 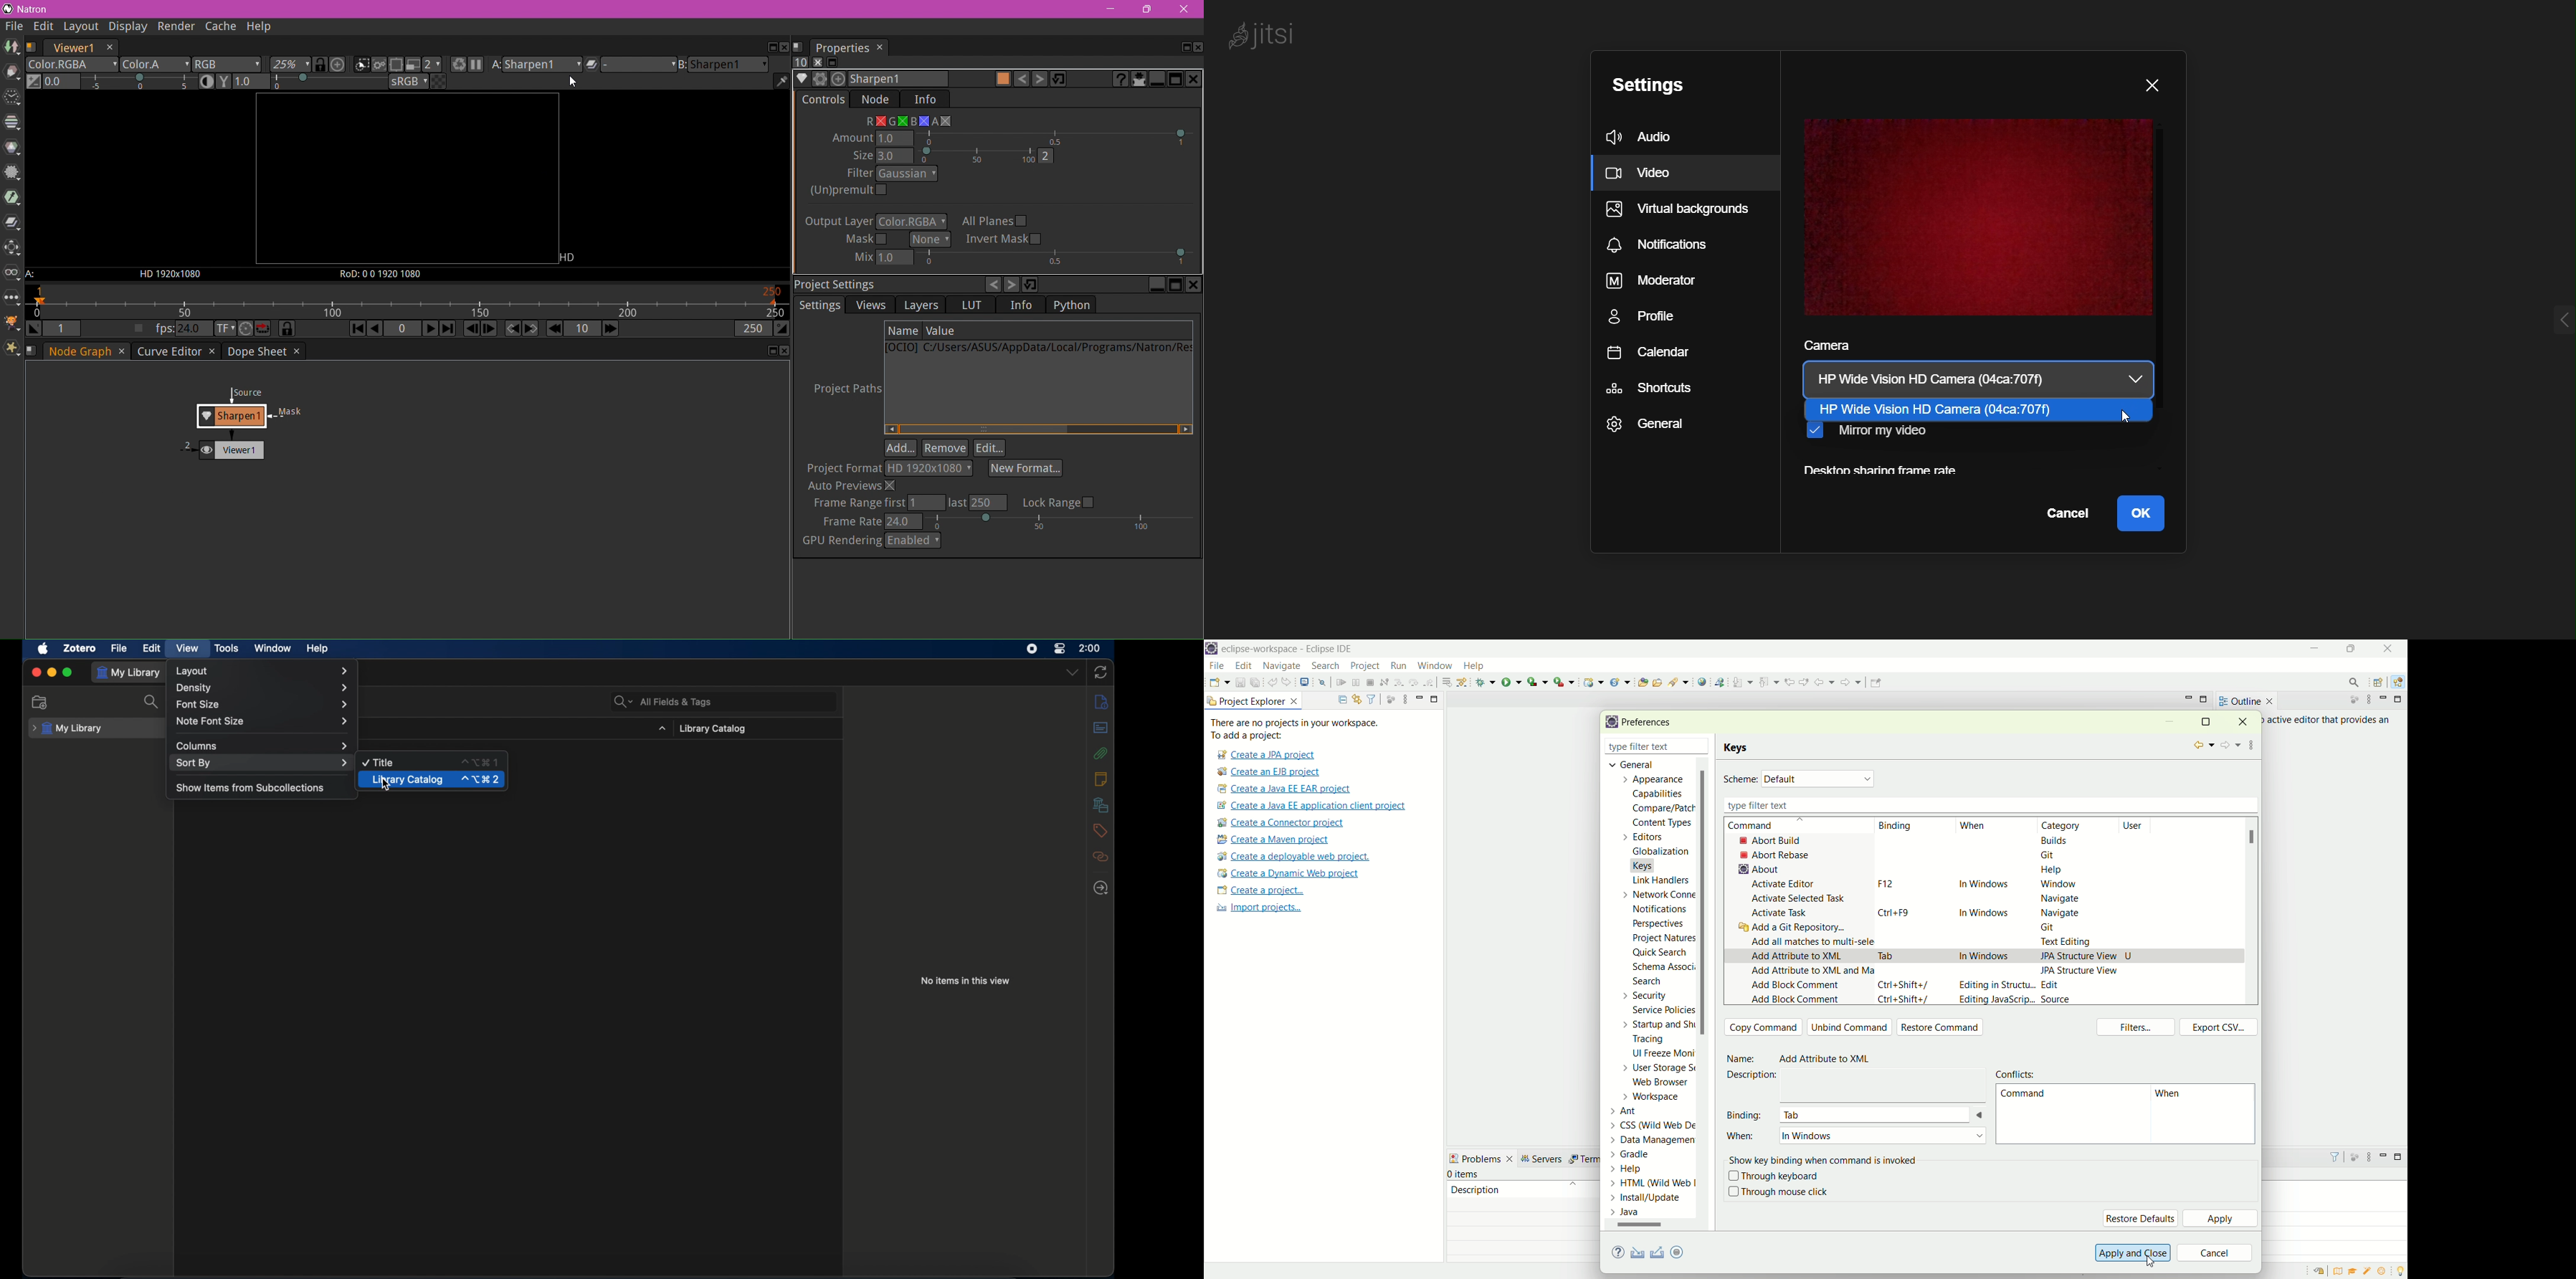 What do you see at coordinates (1778, 855) in the screenshot?
I see `abort rebase` at bounding box center [1778, 855].